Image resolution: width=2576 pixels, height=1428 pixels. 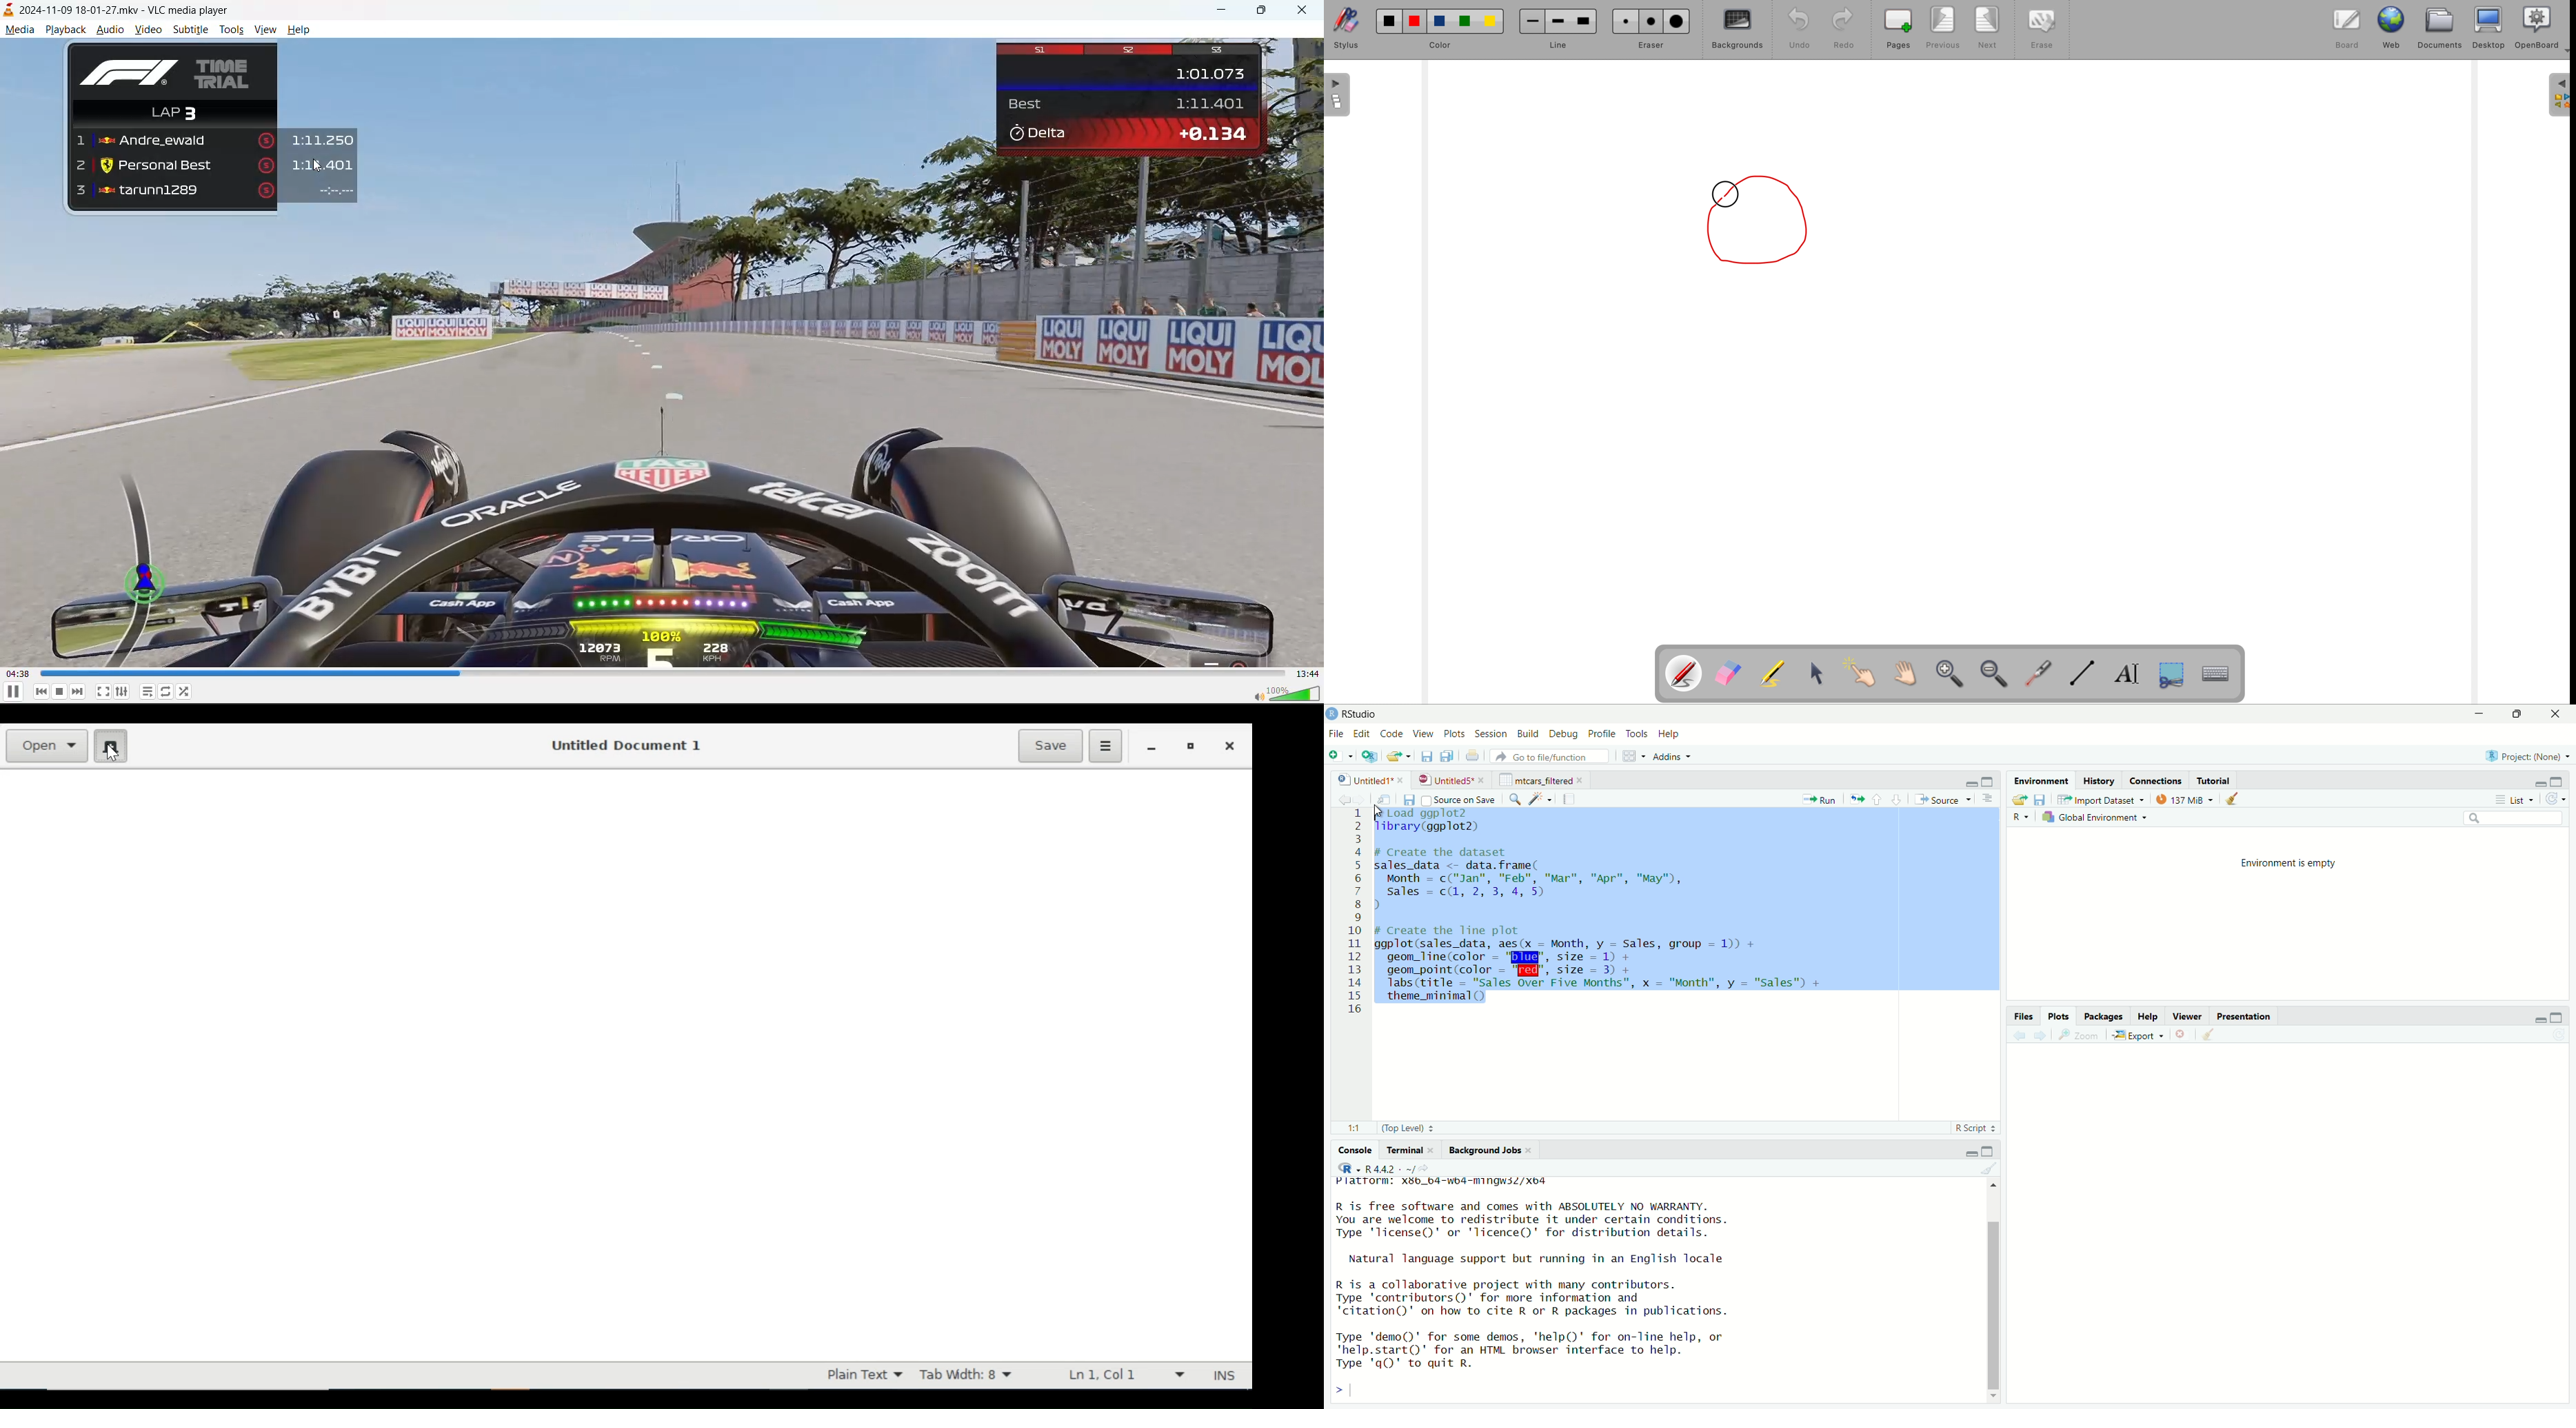 What do you see at coordinates (1536, 780) in the screenshot?
I see `mtcars_filtered` at bounding box center [1536, 780].